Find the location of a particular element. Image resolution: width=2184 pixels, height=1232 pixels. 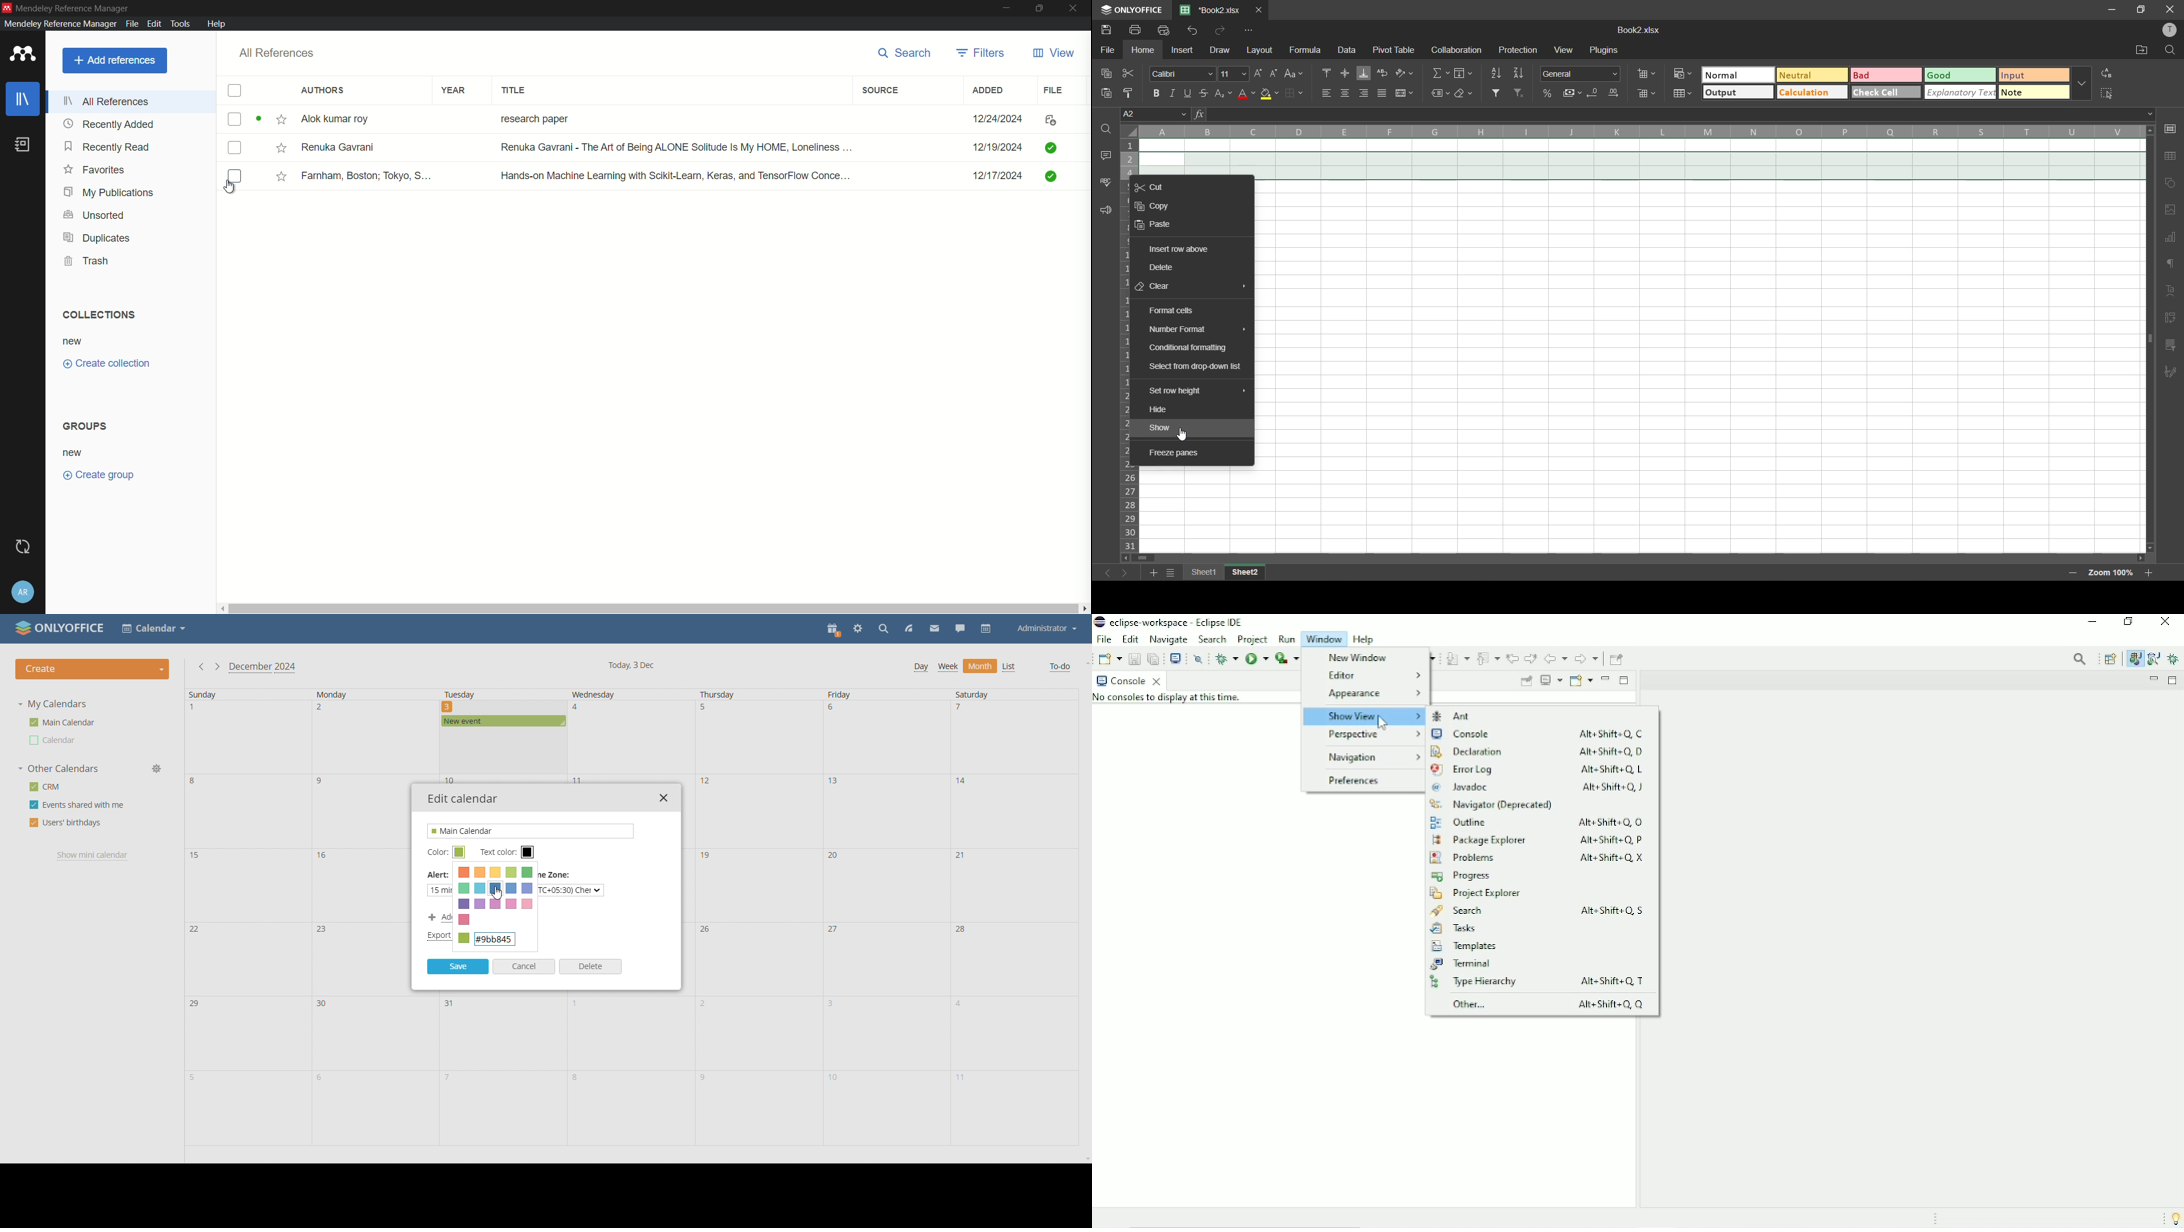

all references is located at coordinates (277, 52).